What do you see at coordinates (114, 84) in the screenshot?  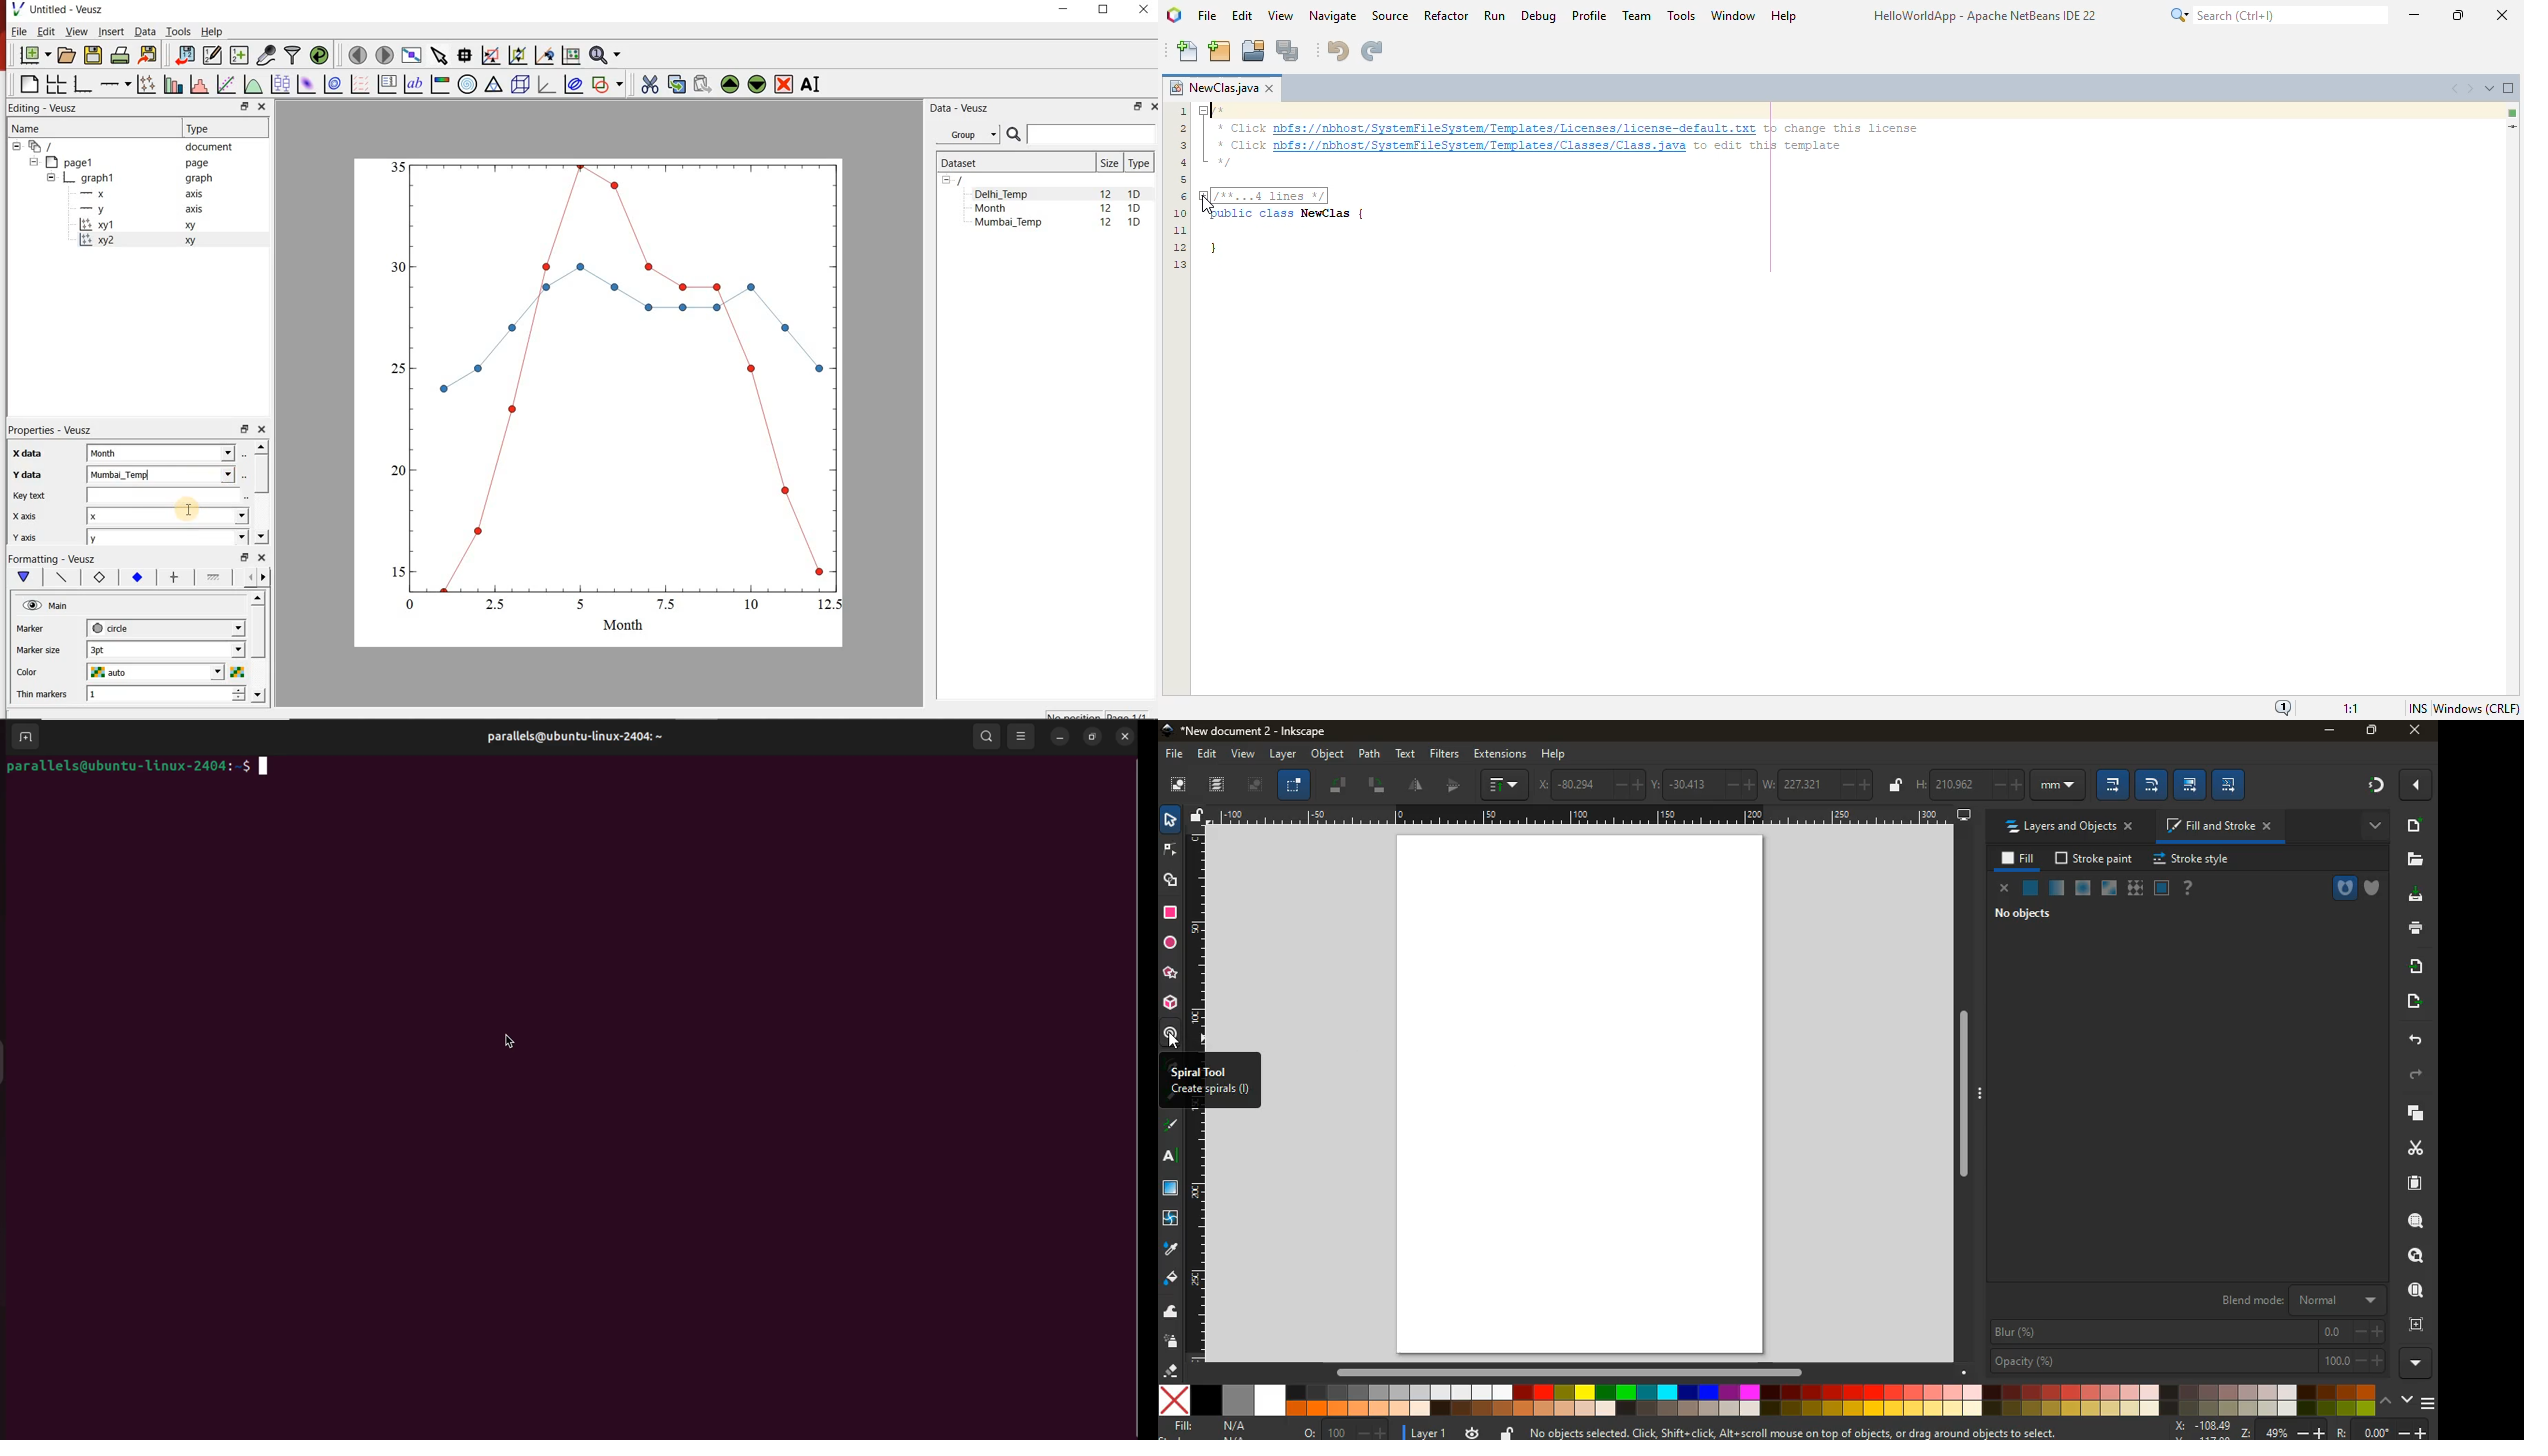 I see `Add an axis to the plot` at bounding box center [114, 84].